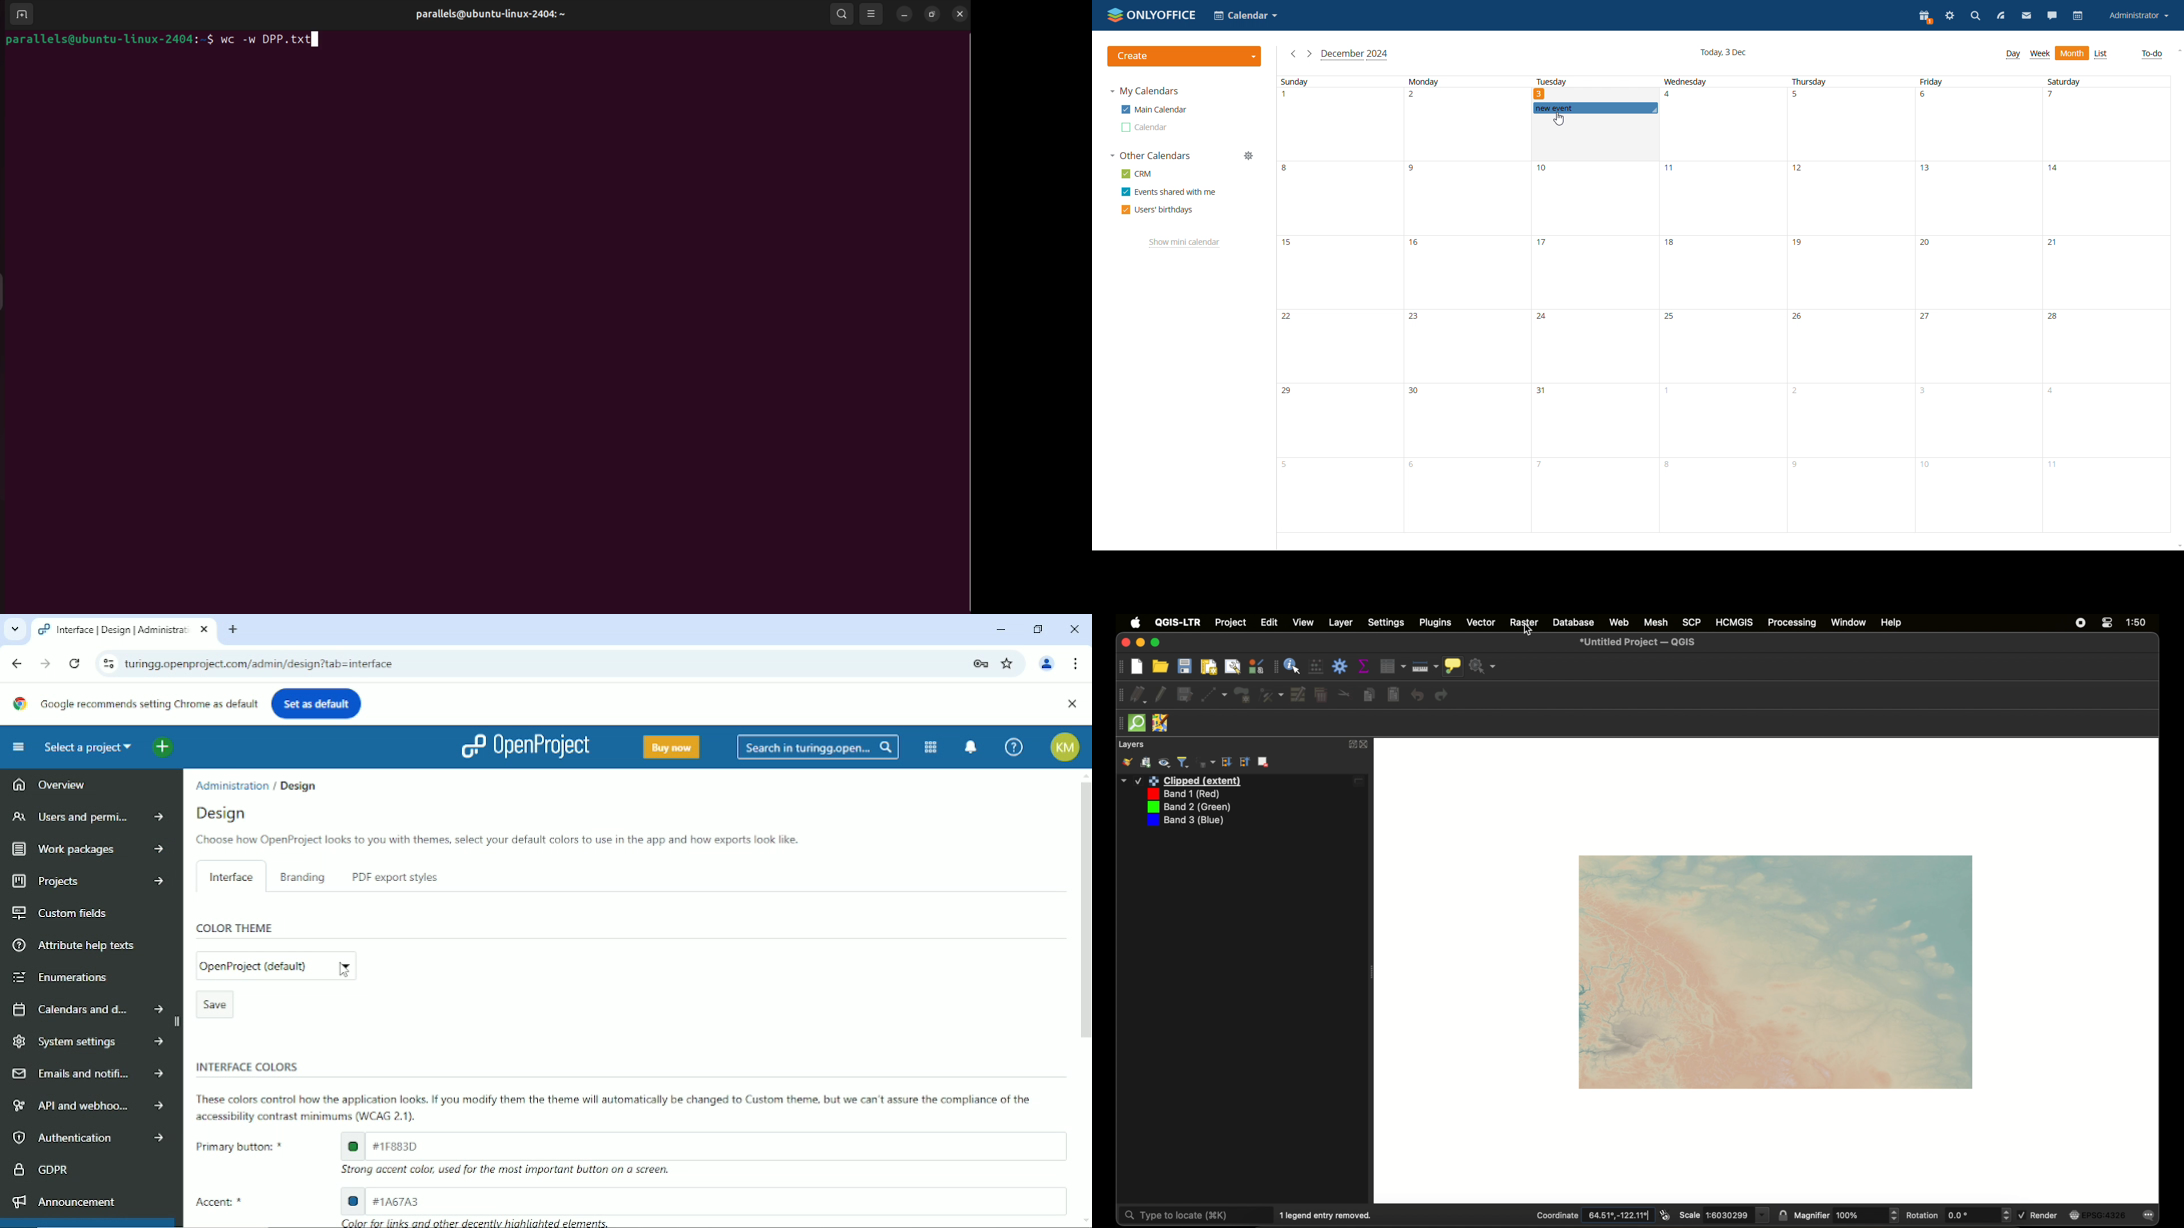 Image resolution: width=2184 pixels, height=1232 pixels. What do you see at coordinates (243, 1066) in the screenshot?
I see `INTERFACE COLORS` at bounding box center [243, 1066].